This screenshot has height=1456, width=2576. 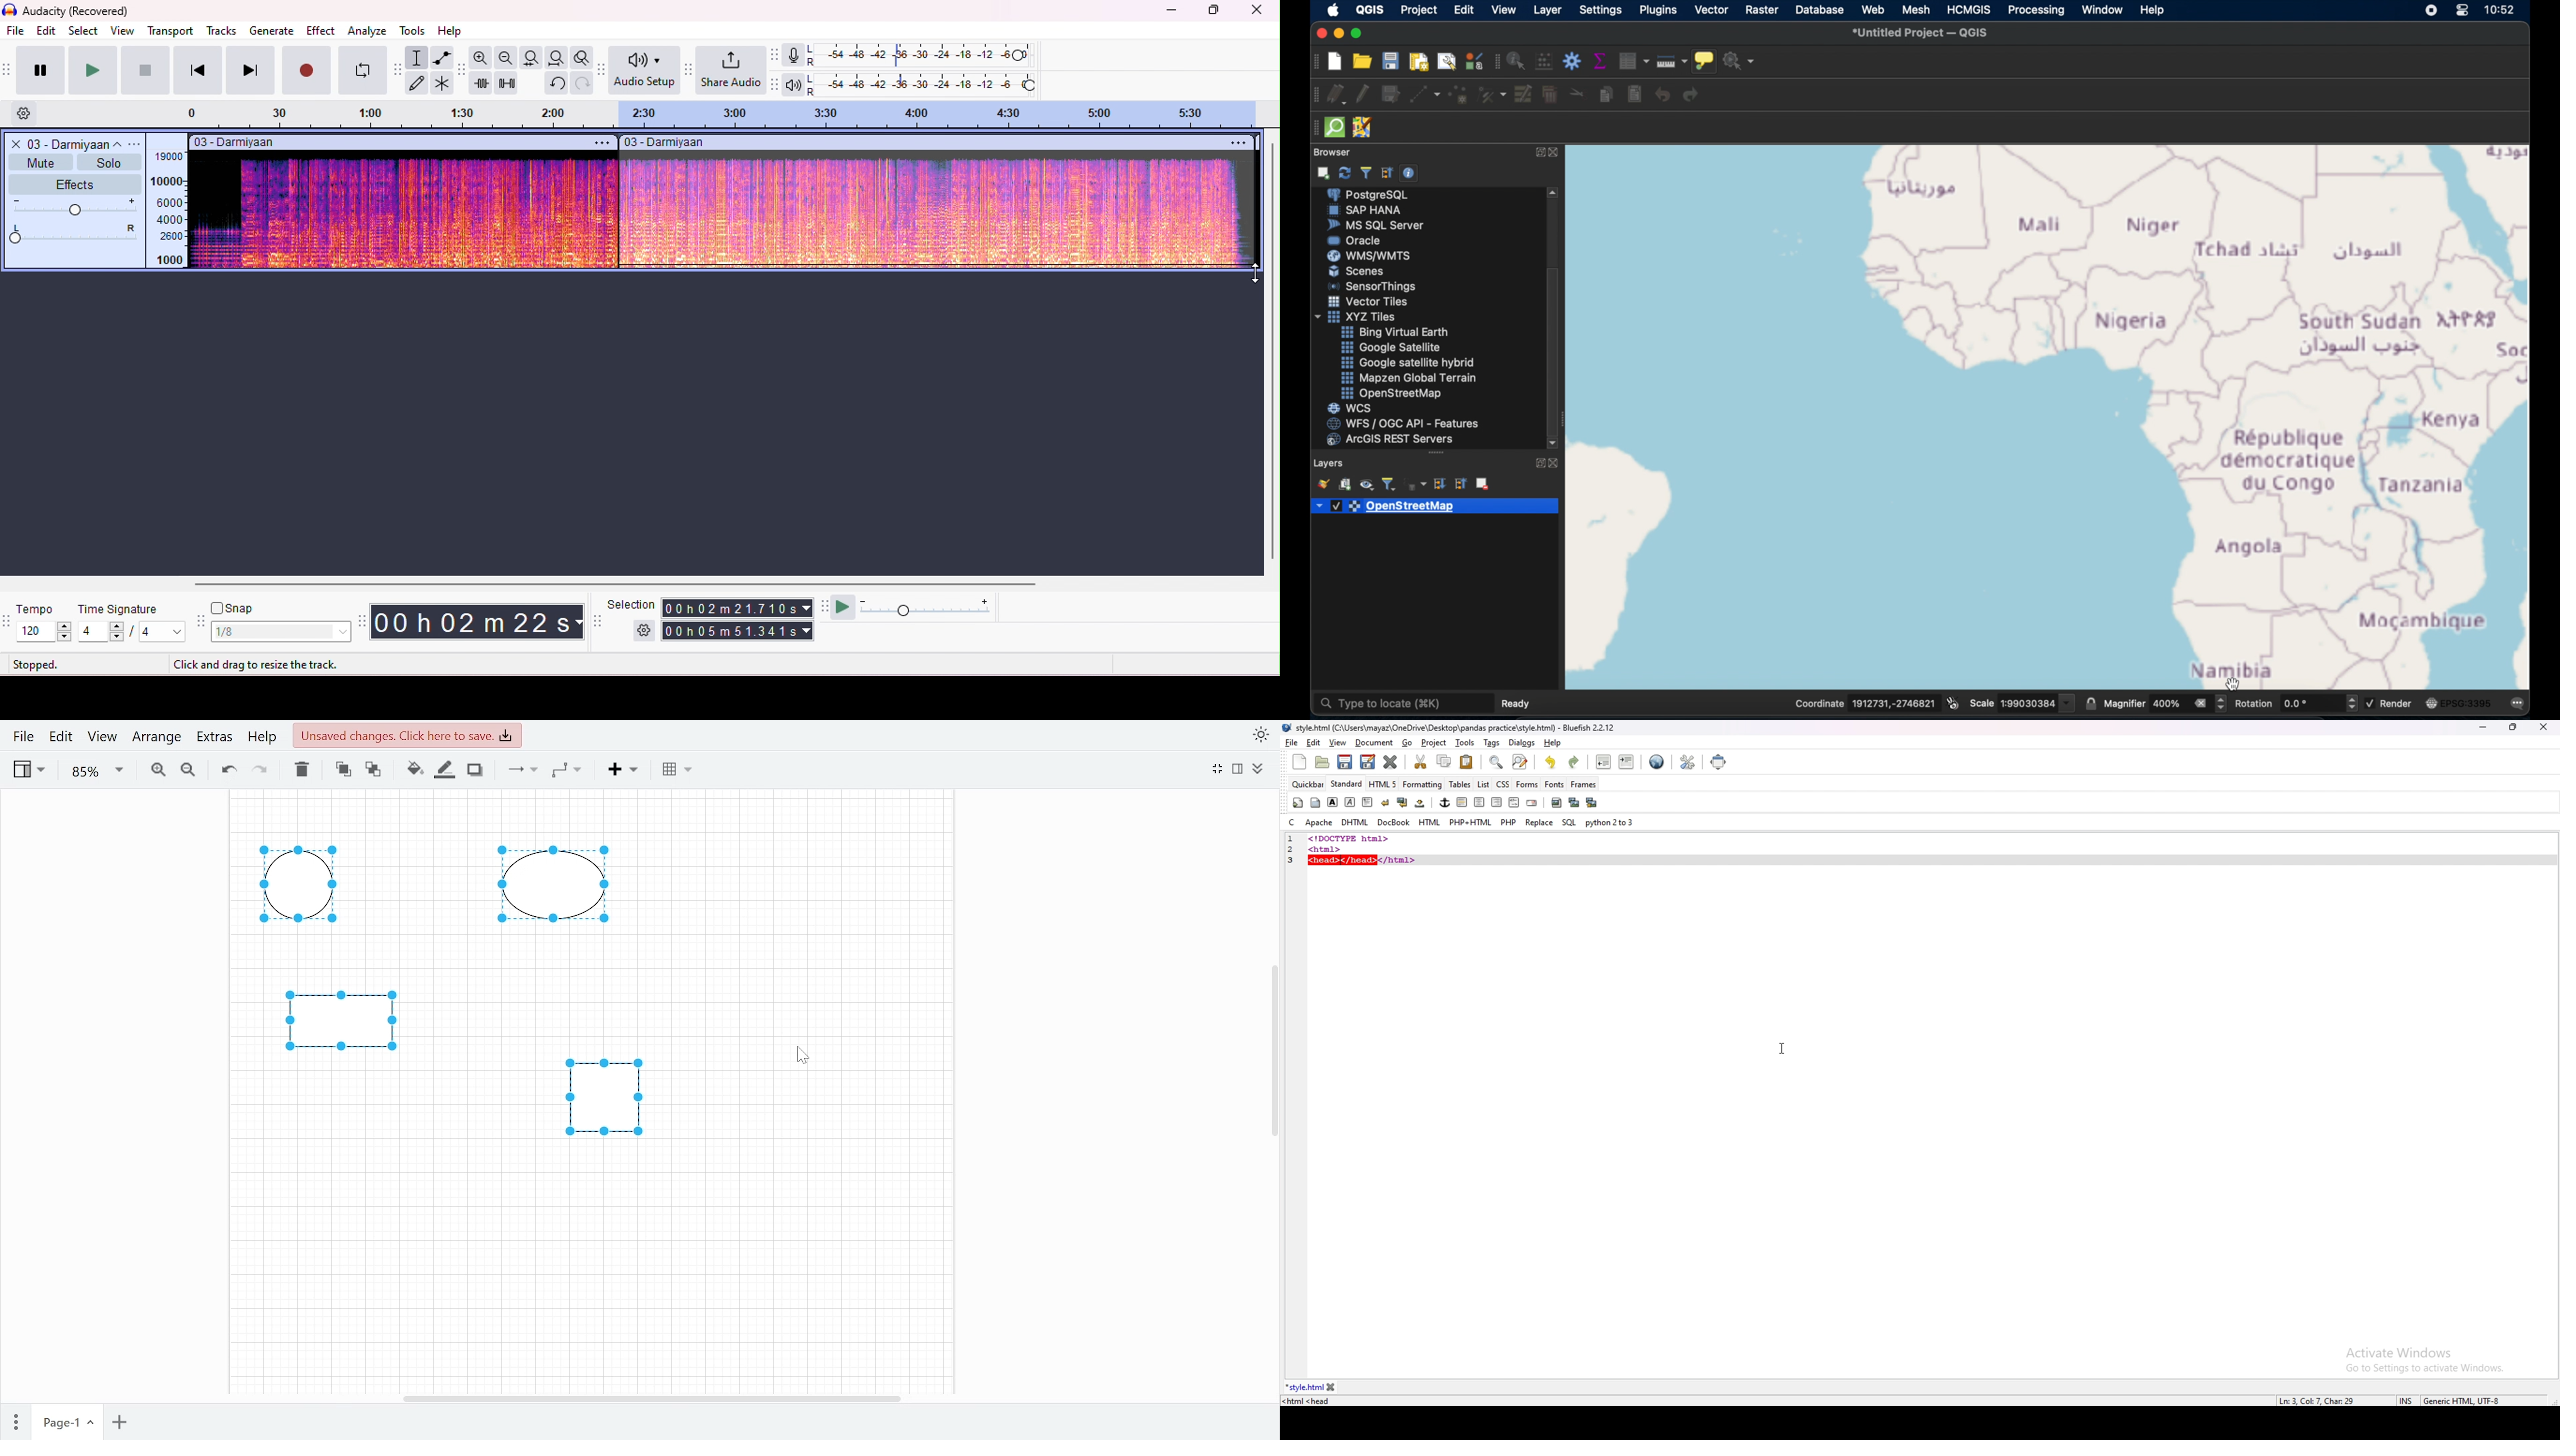 What do you see at coordinates (2101, 10) in the screenshot?
I see `window` at bounding box center [2101, 10].